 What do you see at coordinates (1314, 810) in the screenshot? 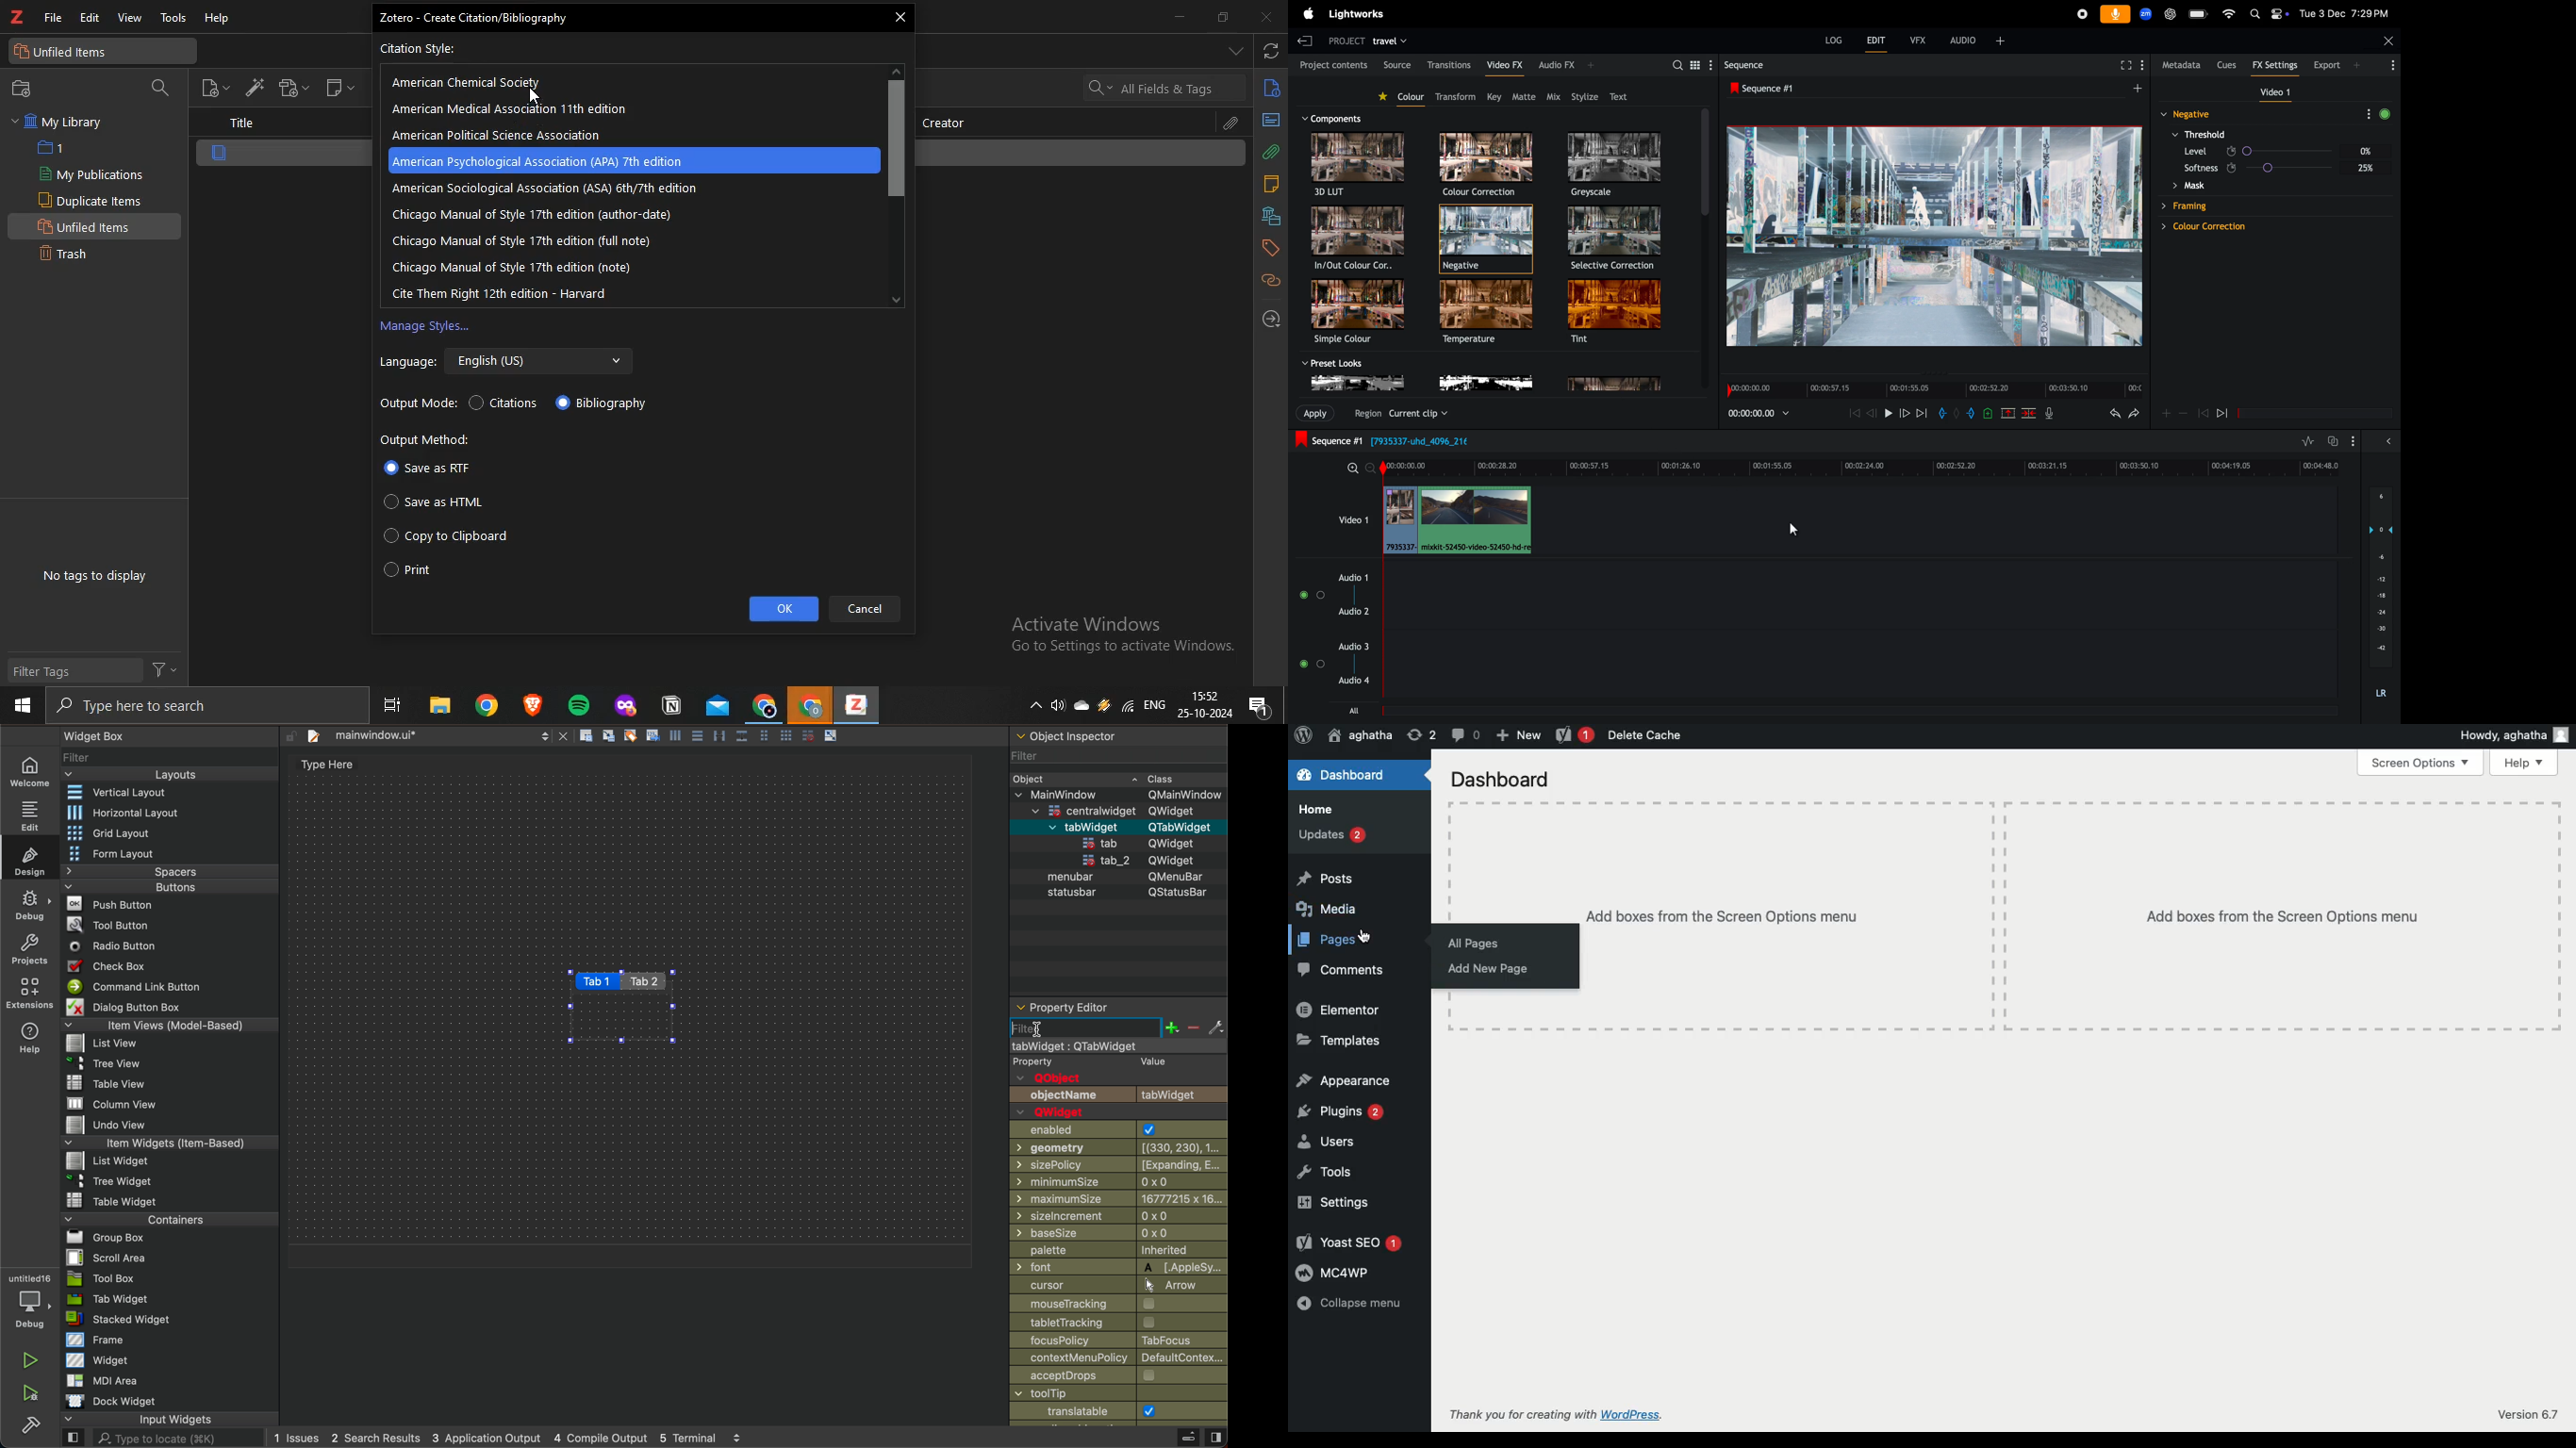
I see `Home` at bounding box center [1314, 810].